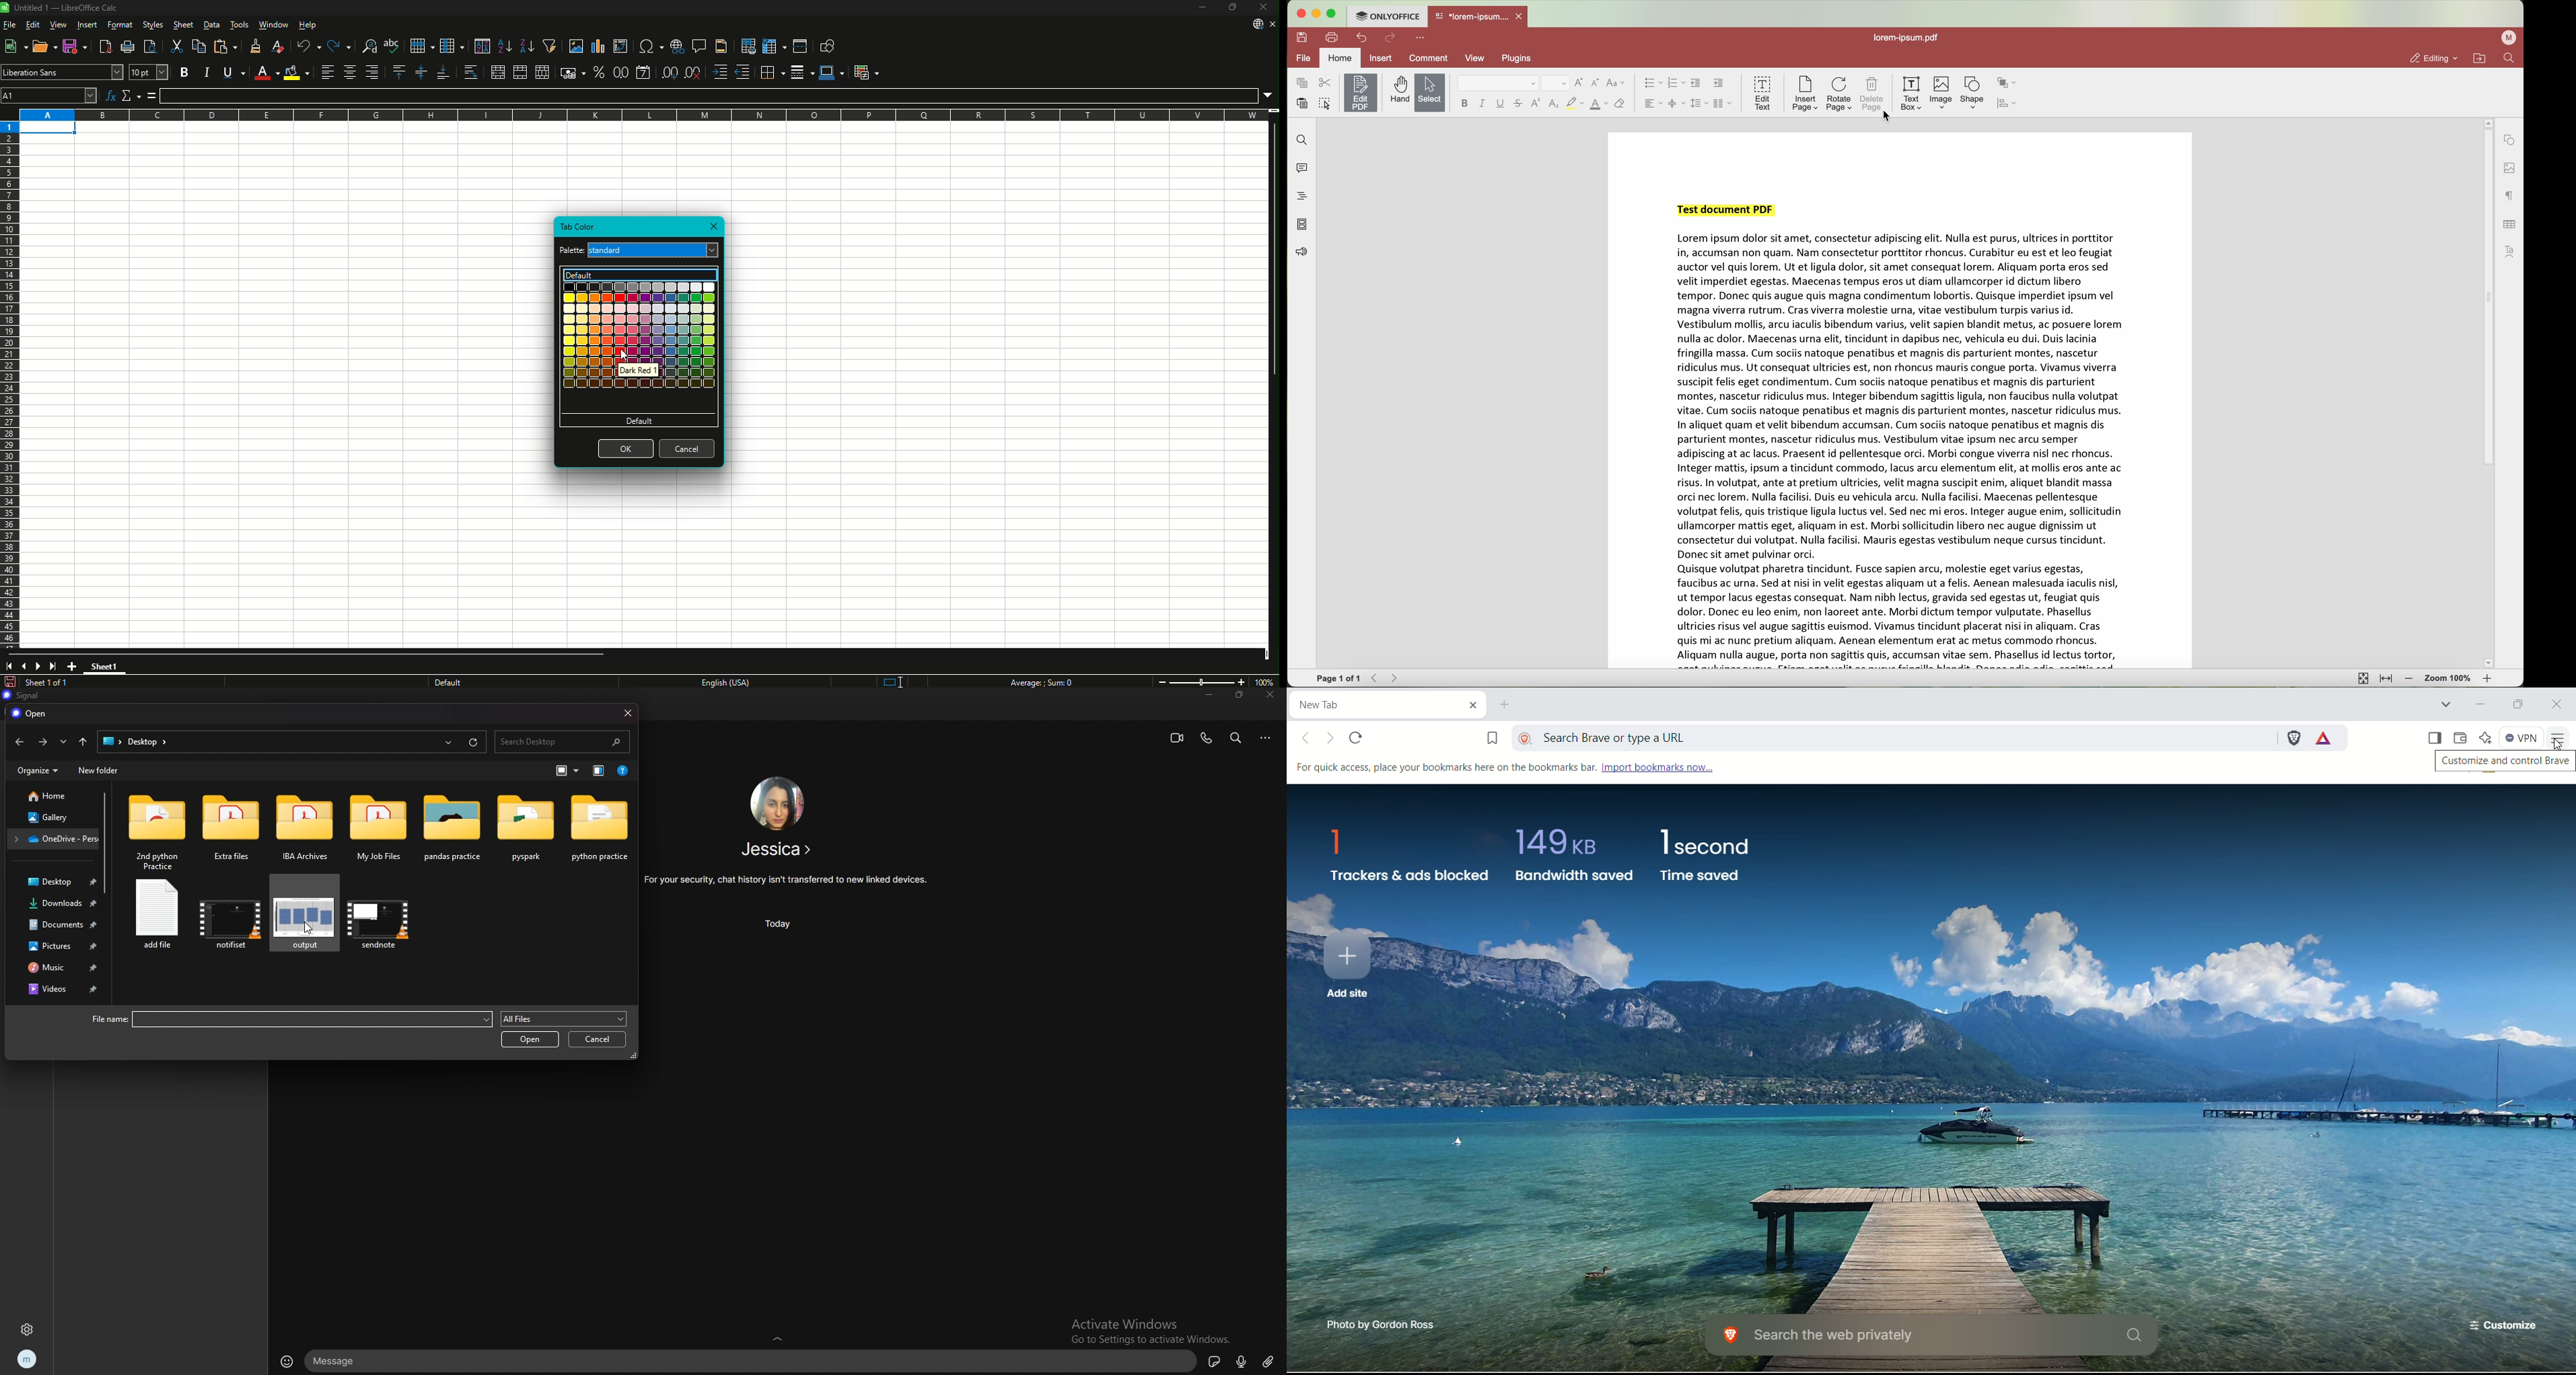  I want to click on Function Wizard, so click(110, 95).